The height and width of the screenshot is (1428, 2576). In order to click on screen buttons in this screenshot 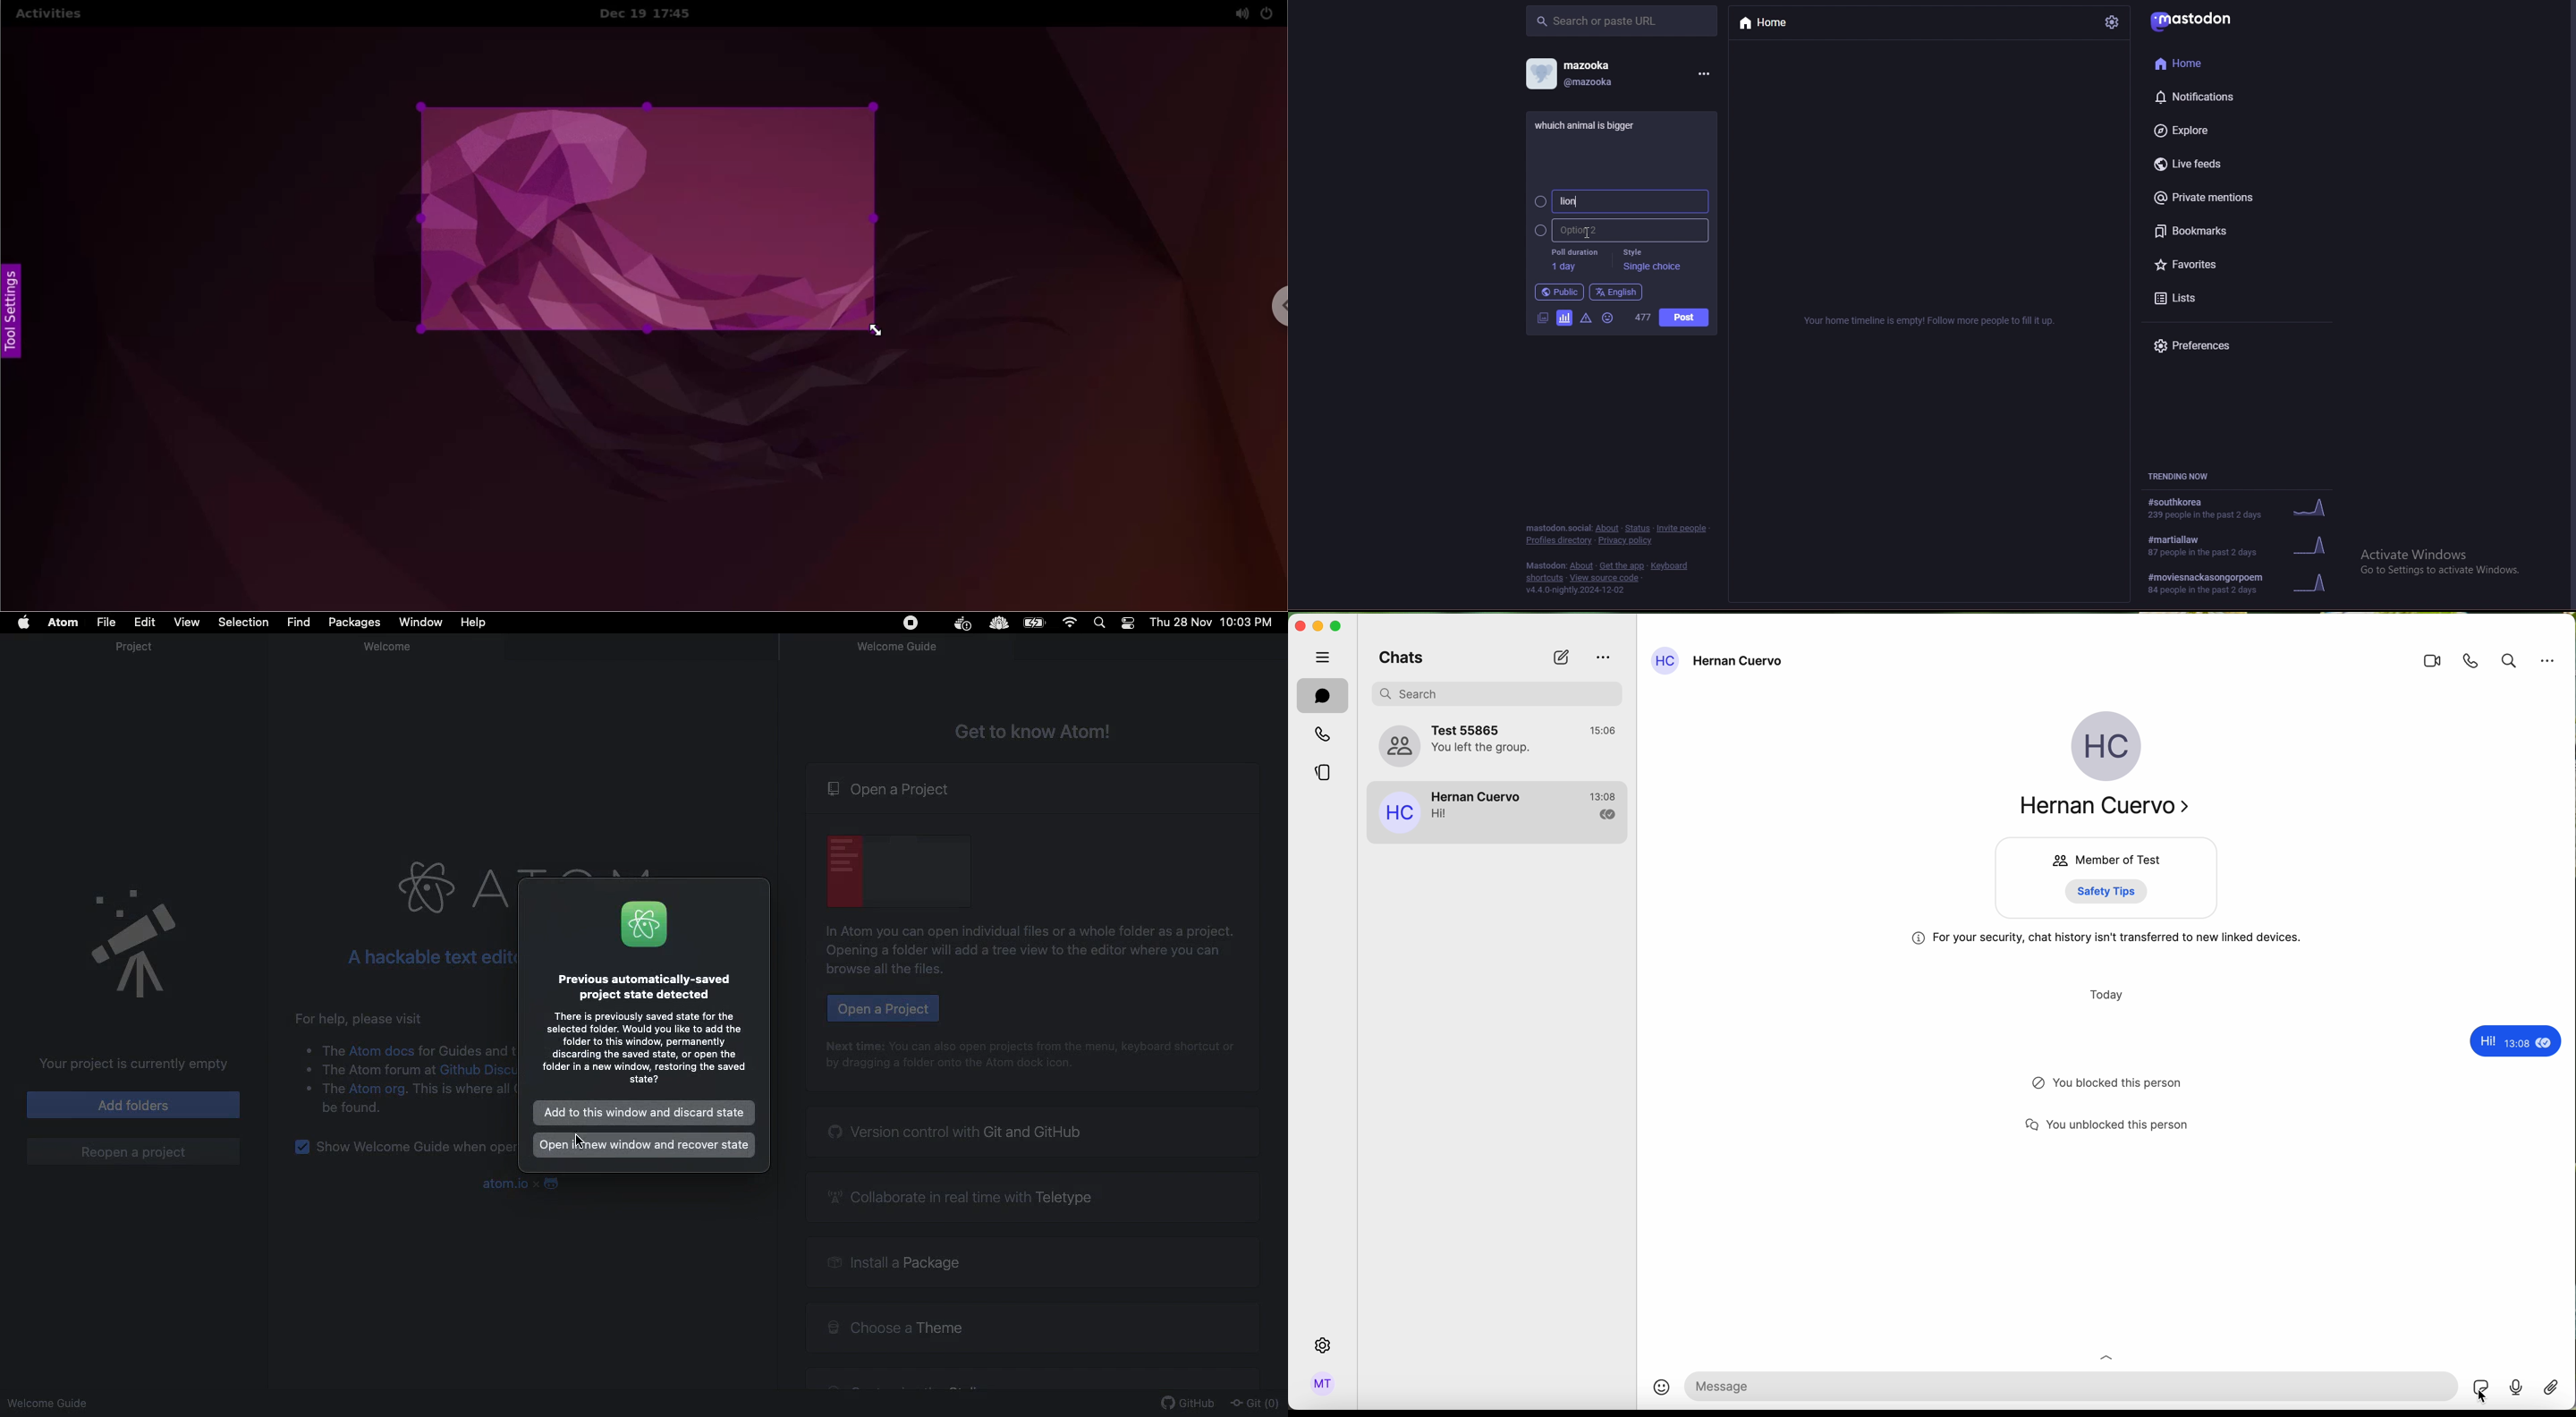, I will do `click(1320, 627)`.